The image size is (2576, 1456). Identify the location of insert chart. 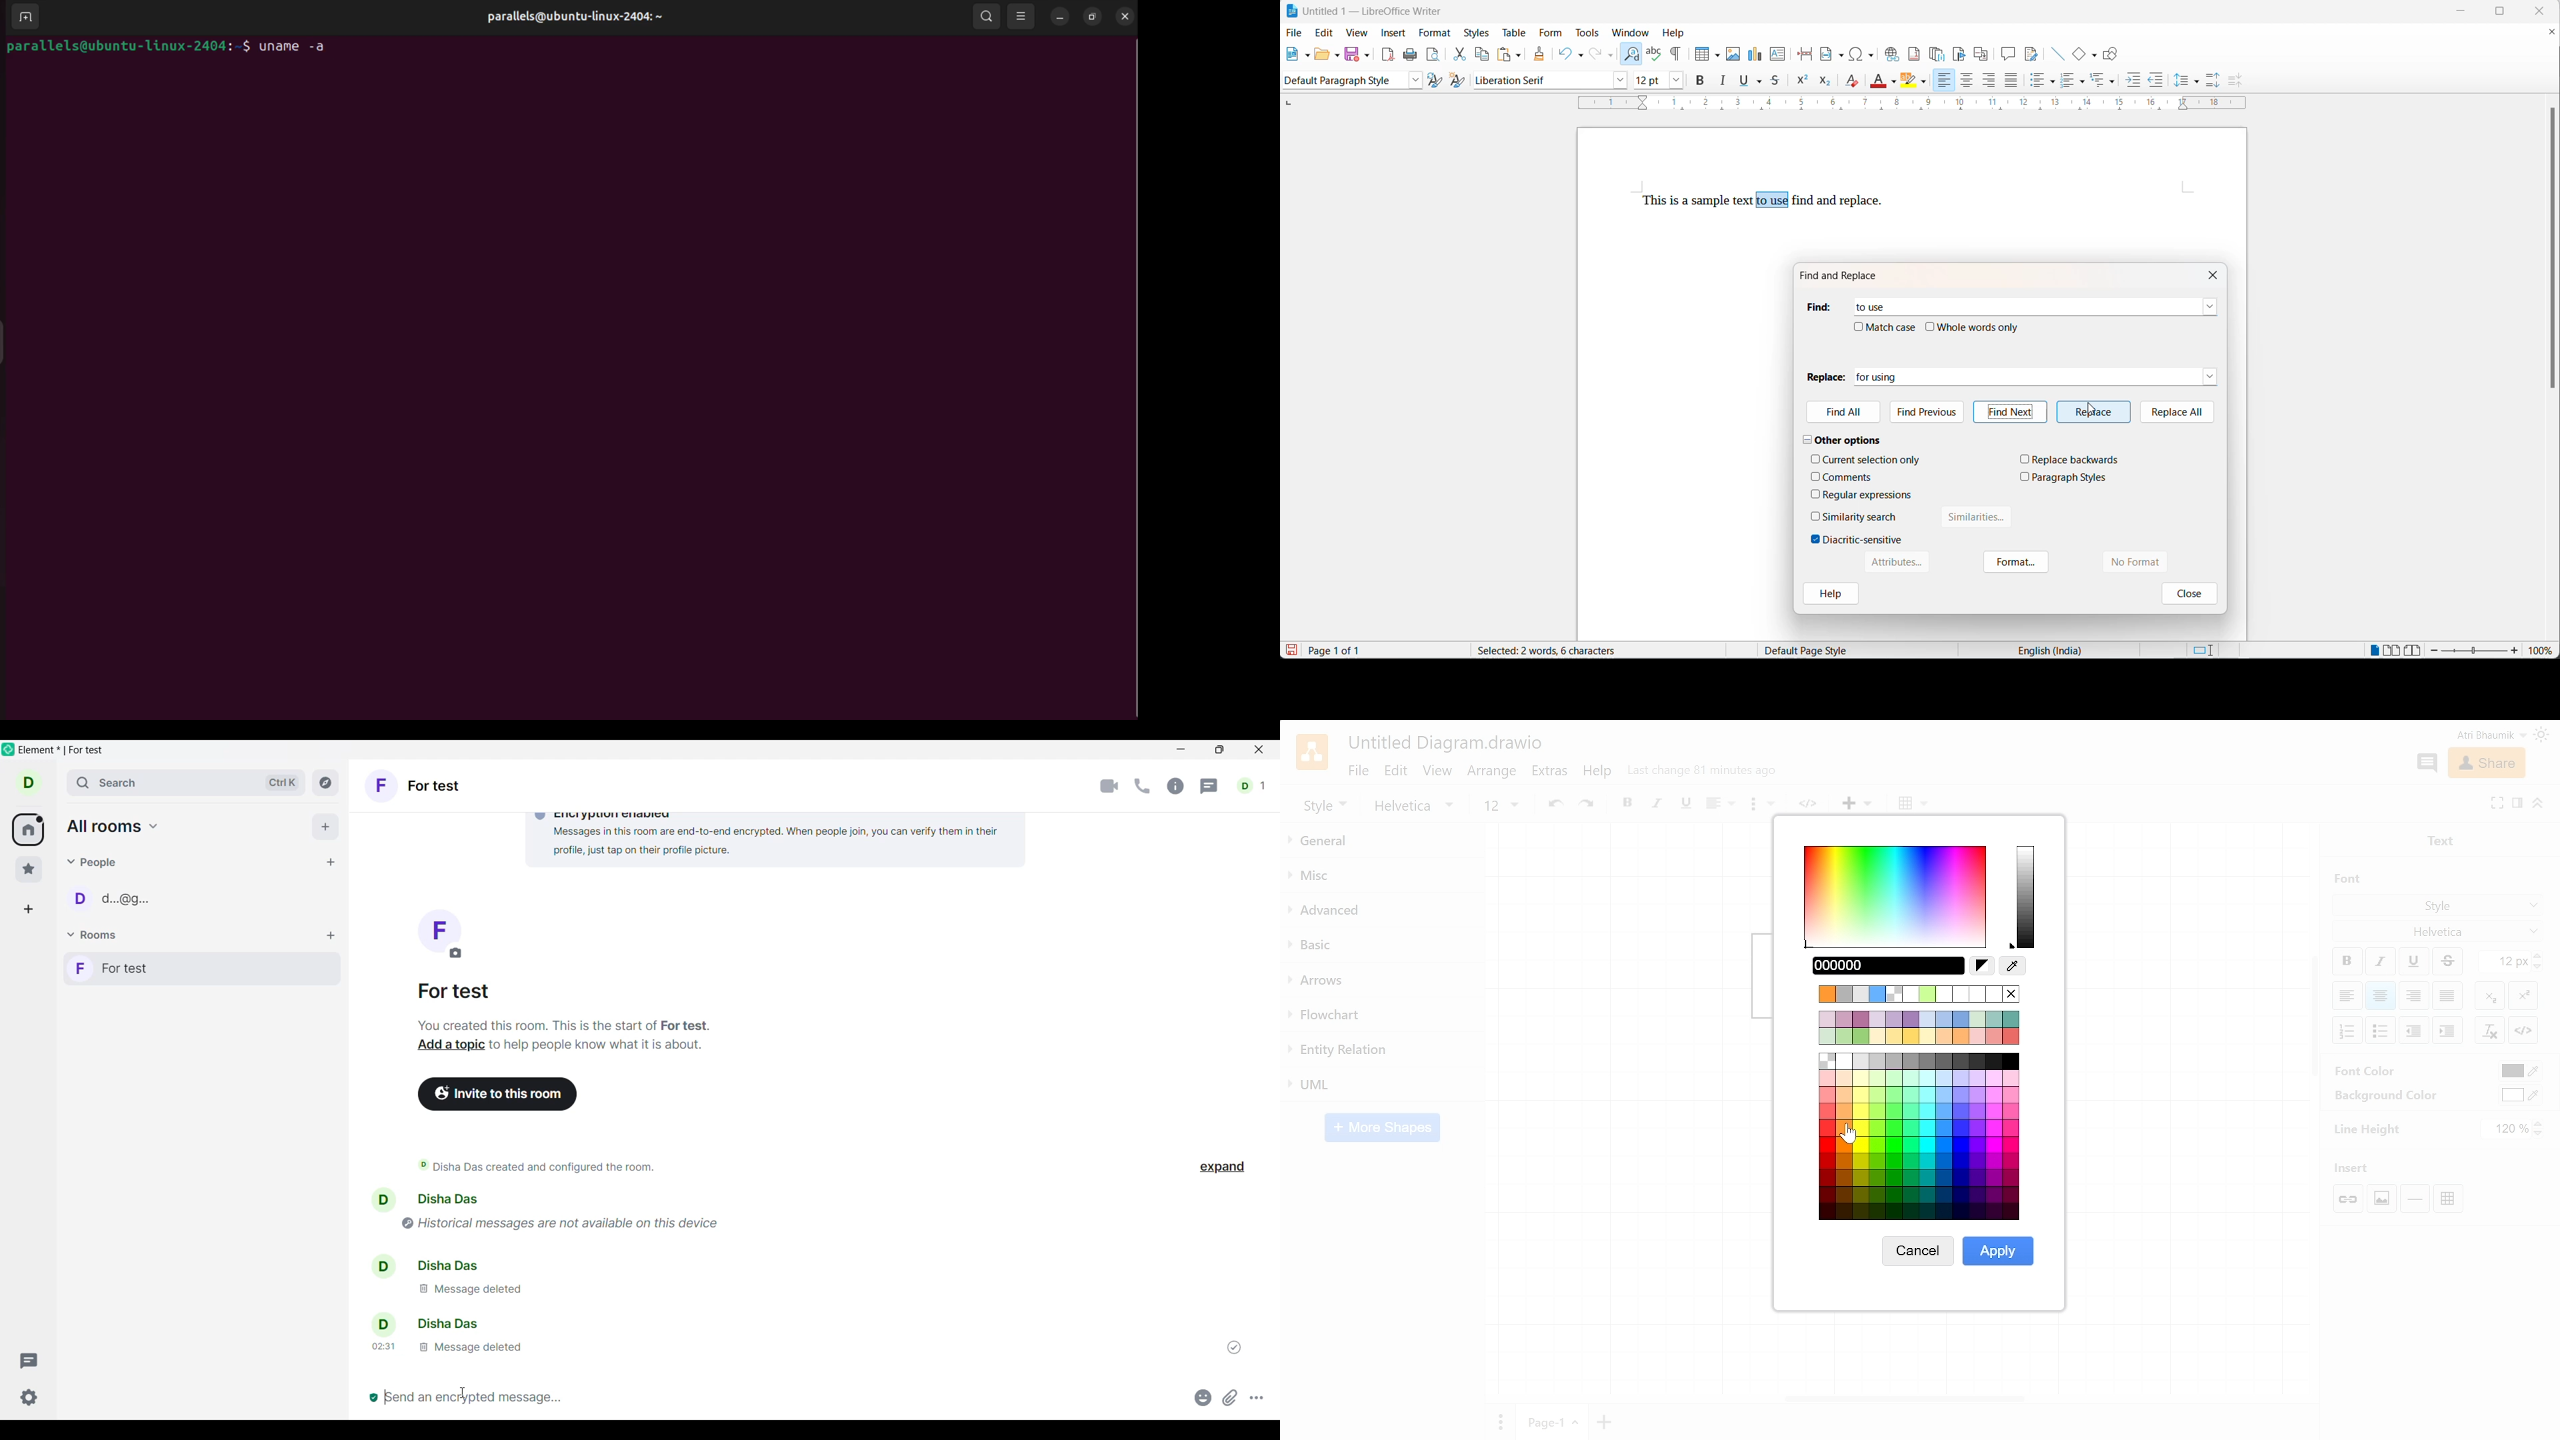
(1756, 52).